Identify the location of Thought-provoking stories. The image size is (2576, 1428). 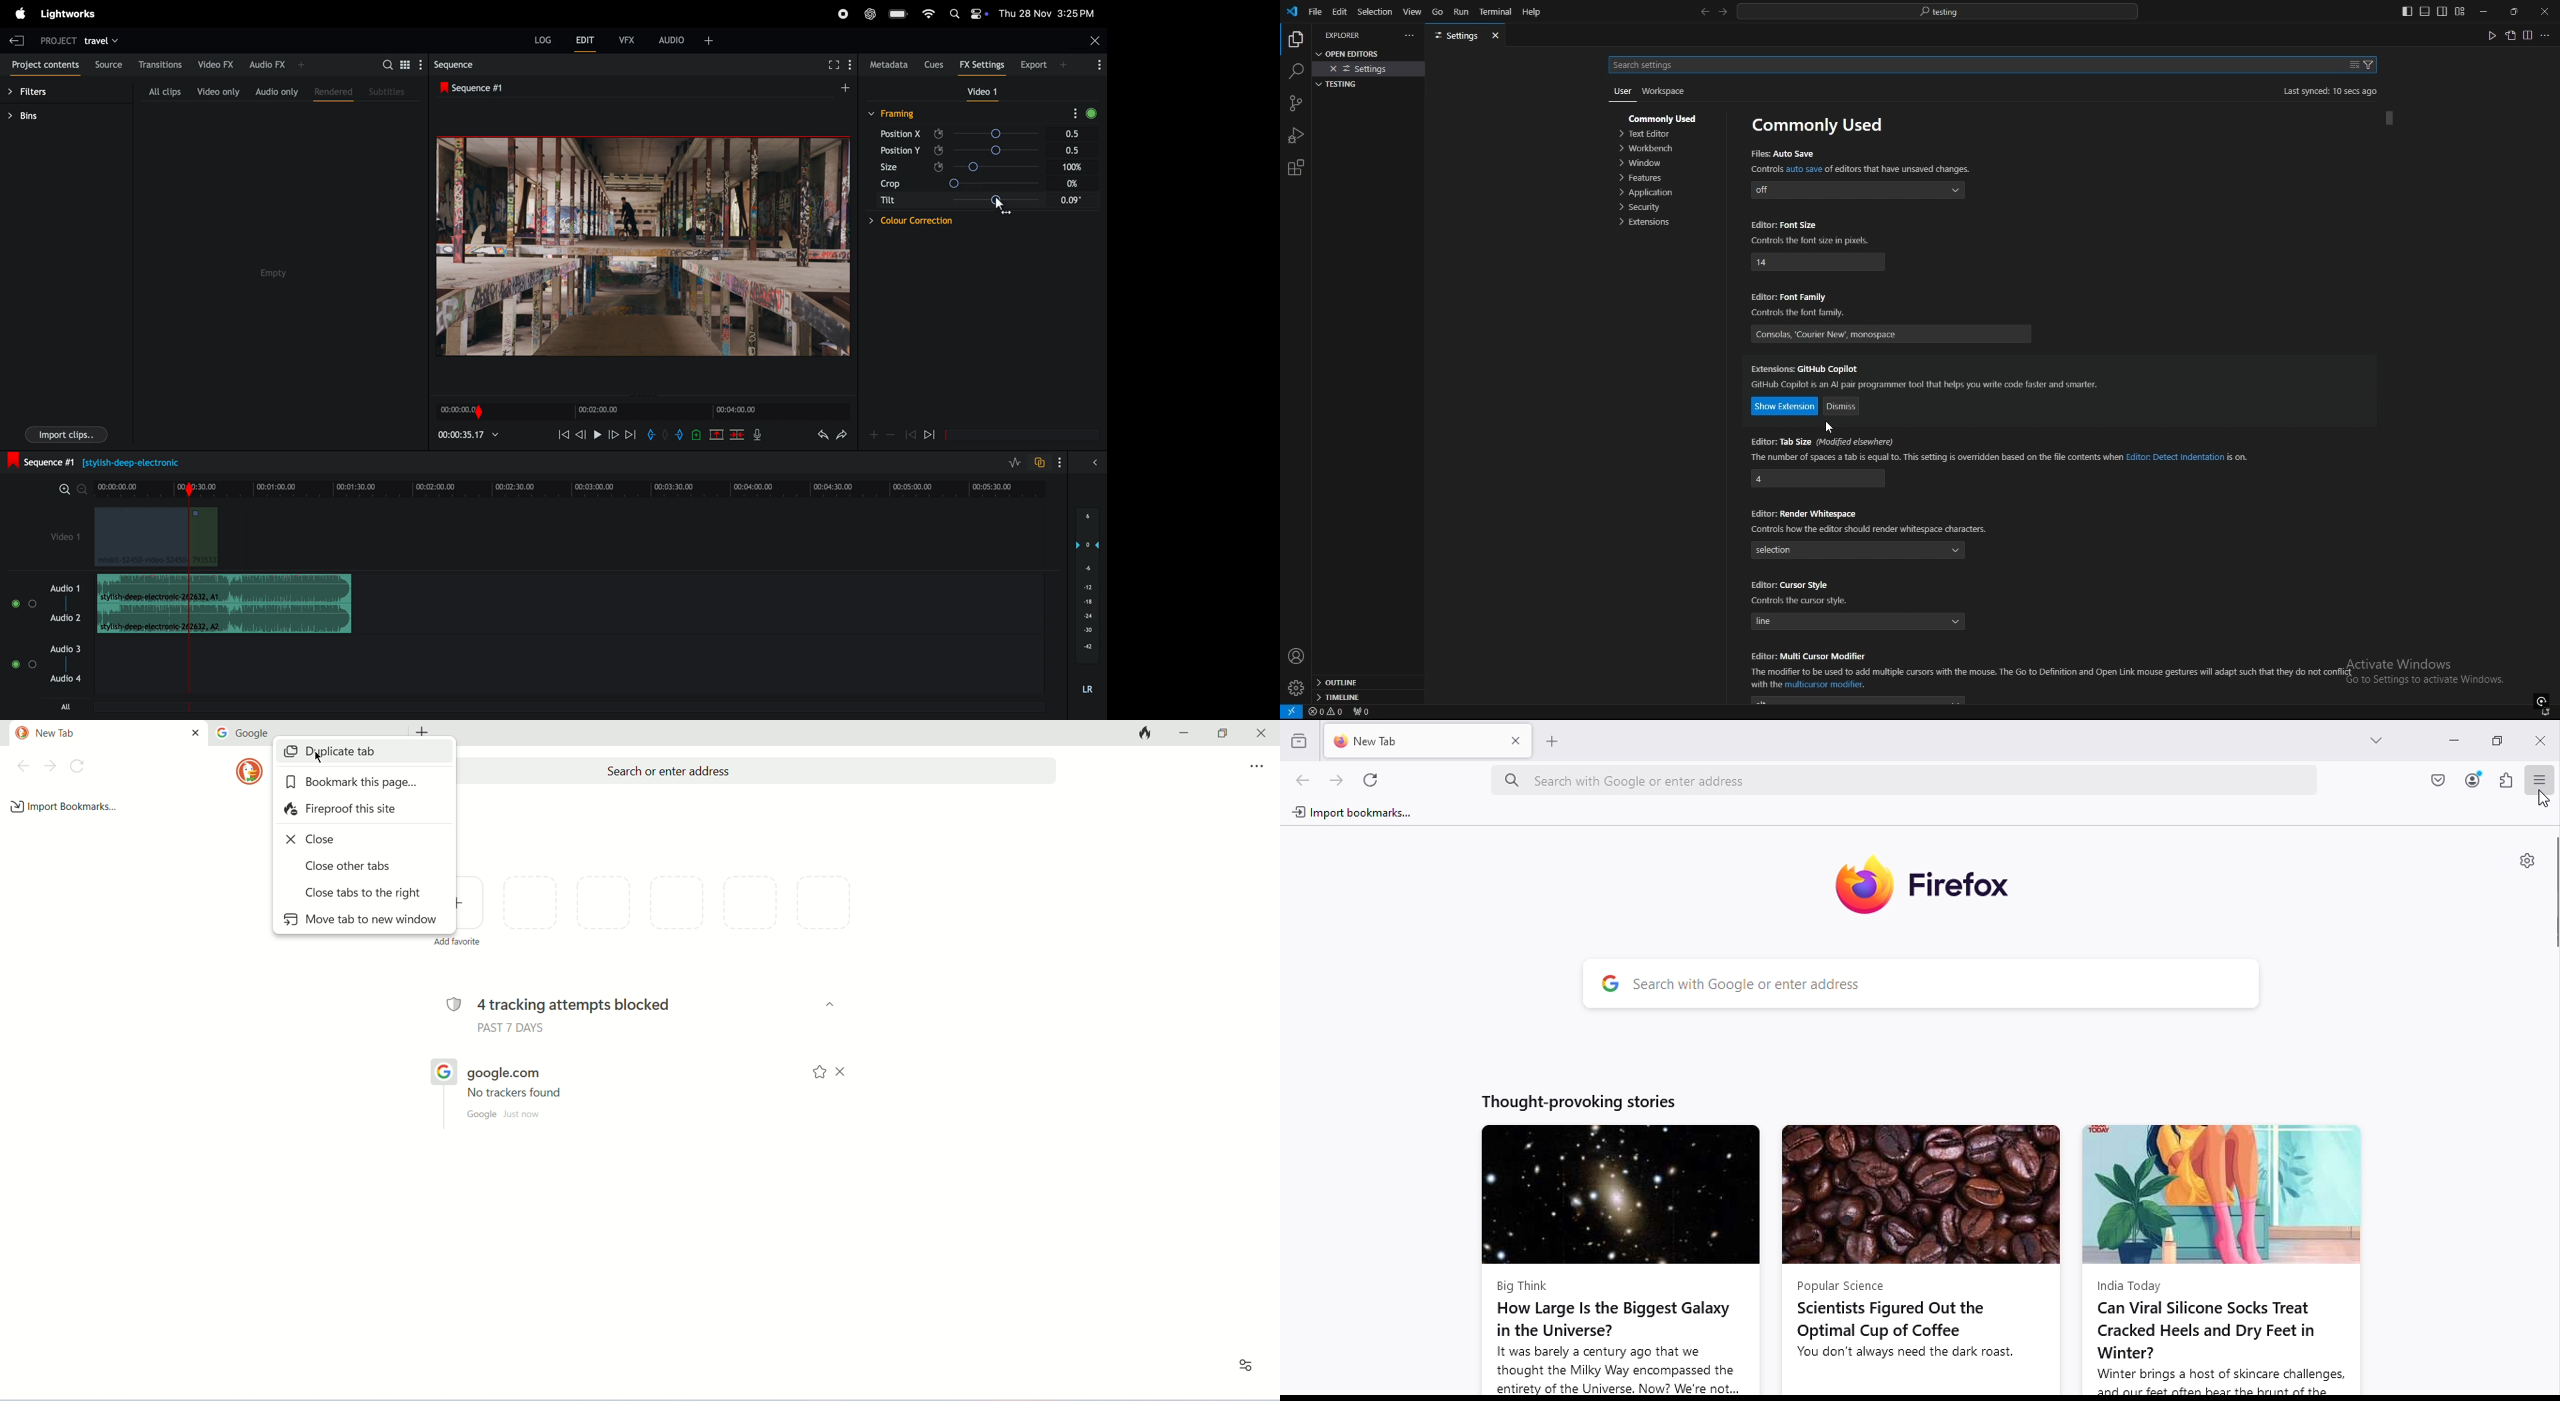
(1583, 1101).